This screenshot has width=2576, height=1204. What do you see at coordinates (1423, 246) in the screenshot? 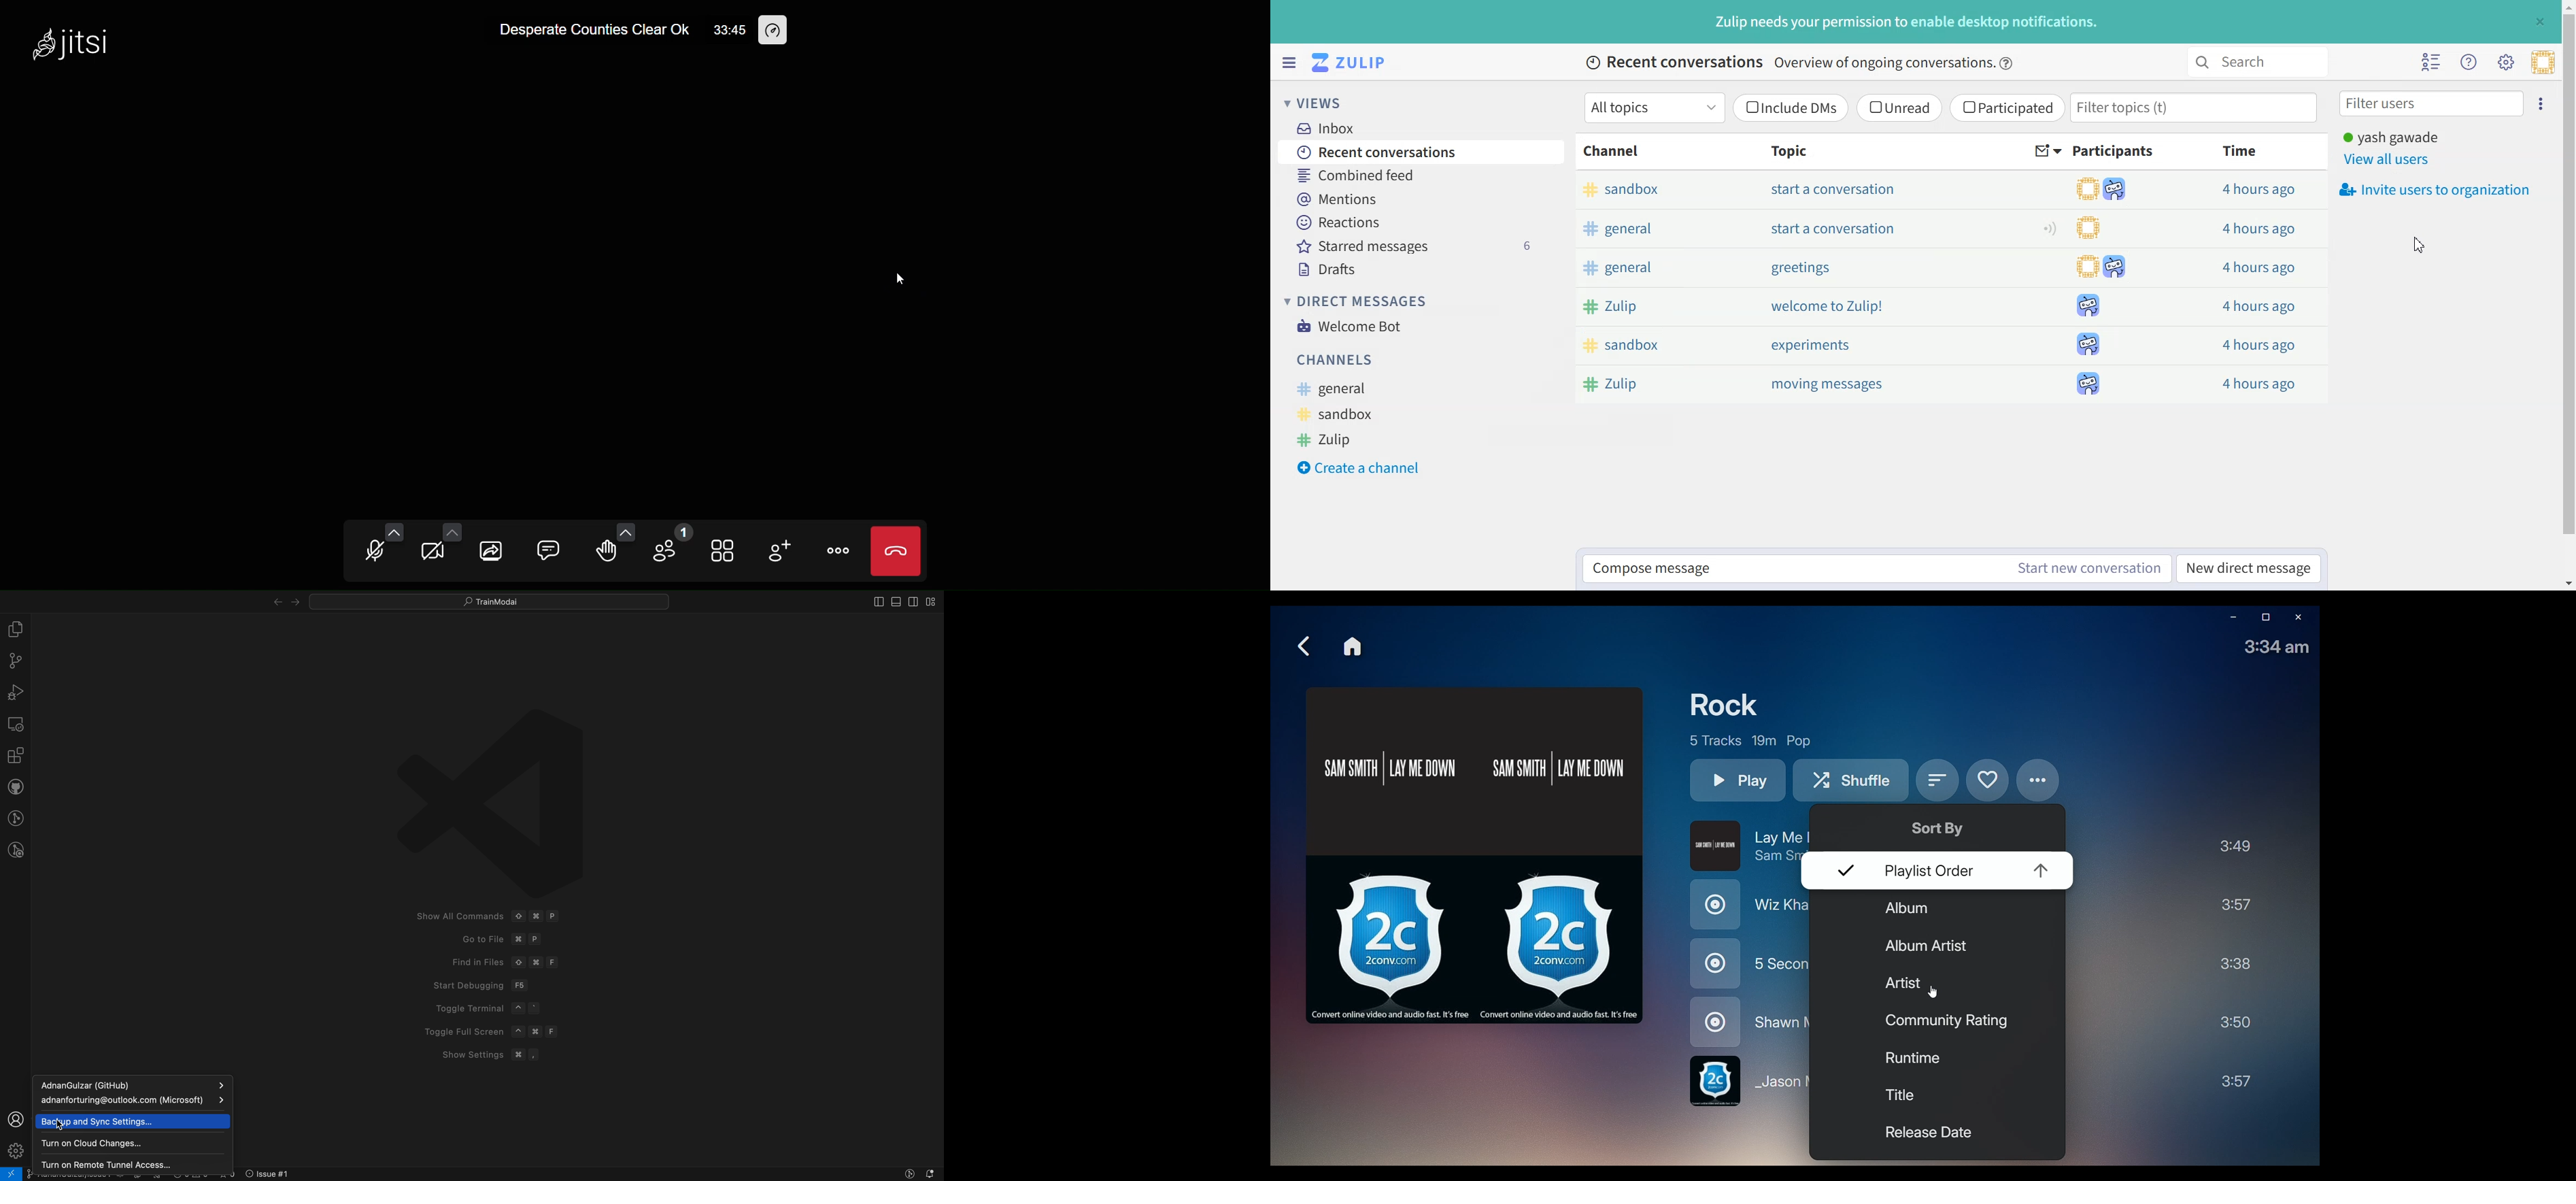
I see `Starred messages` at bounding box center [1423, 246].